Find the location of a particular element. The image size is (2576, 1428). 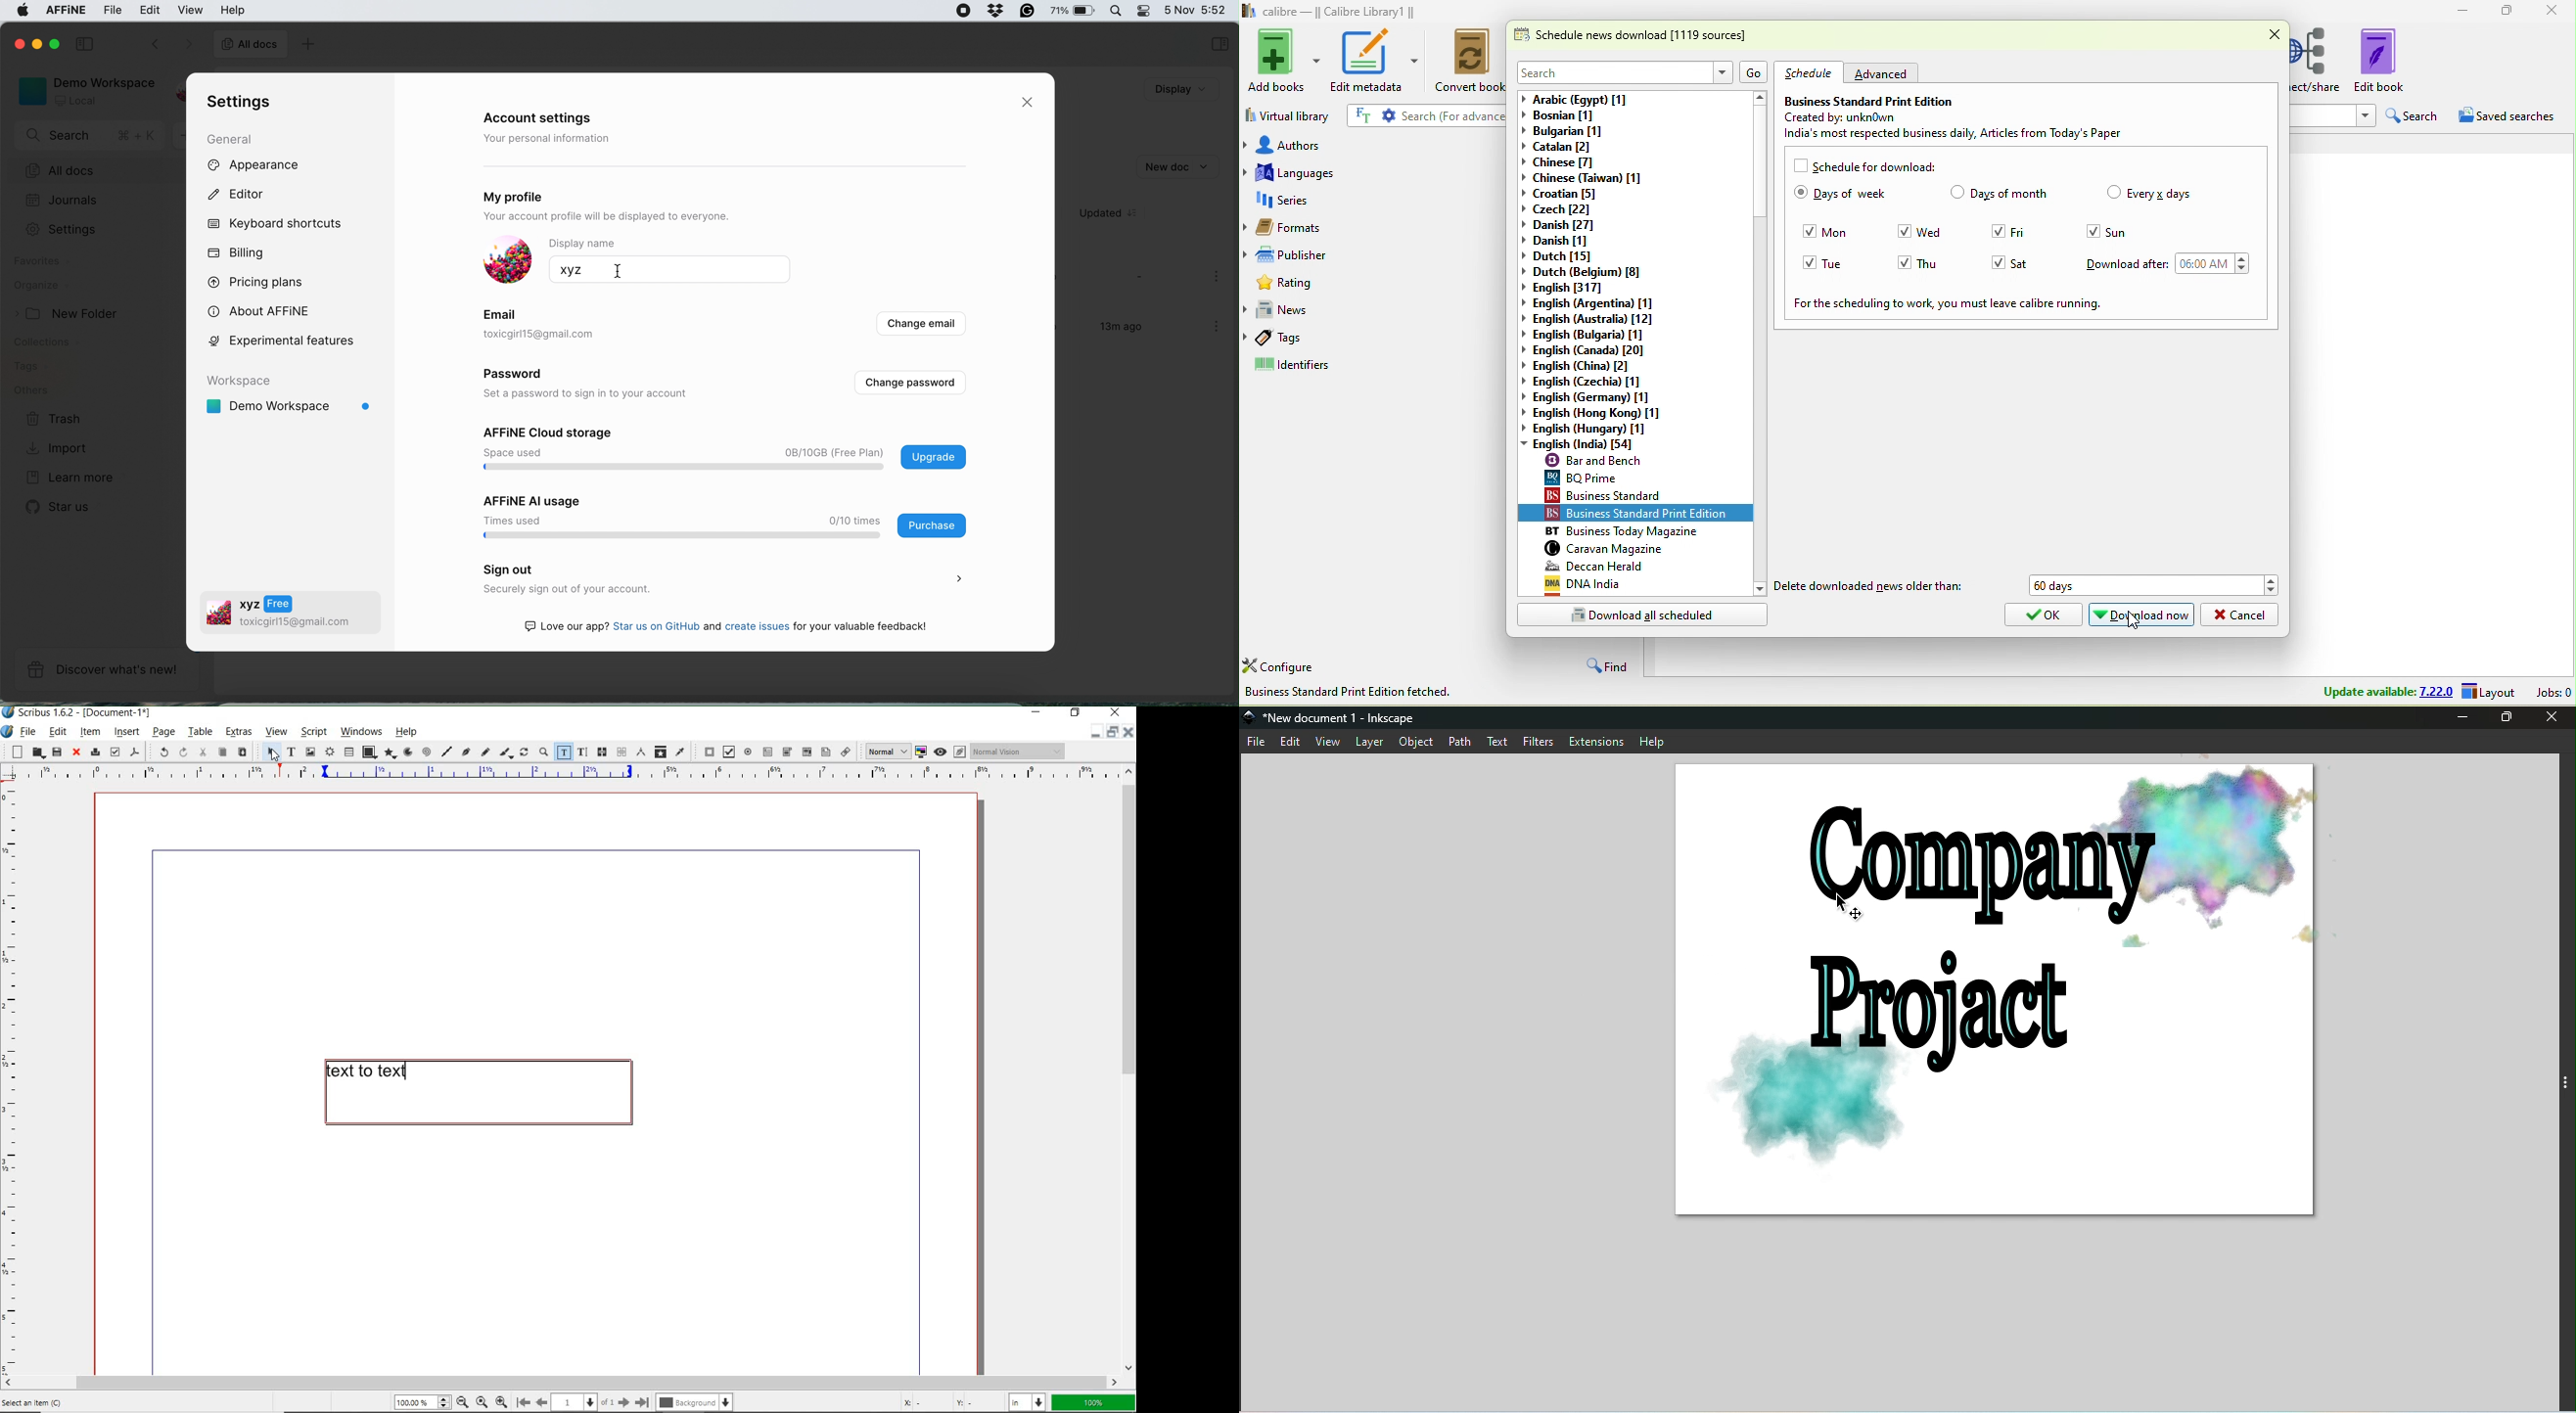

in is located at coordinates (1029, 1401).